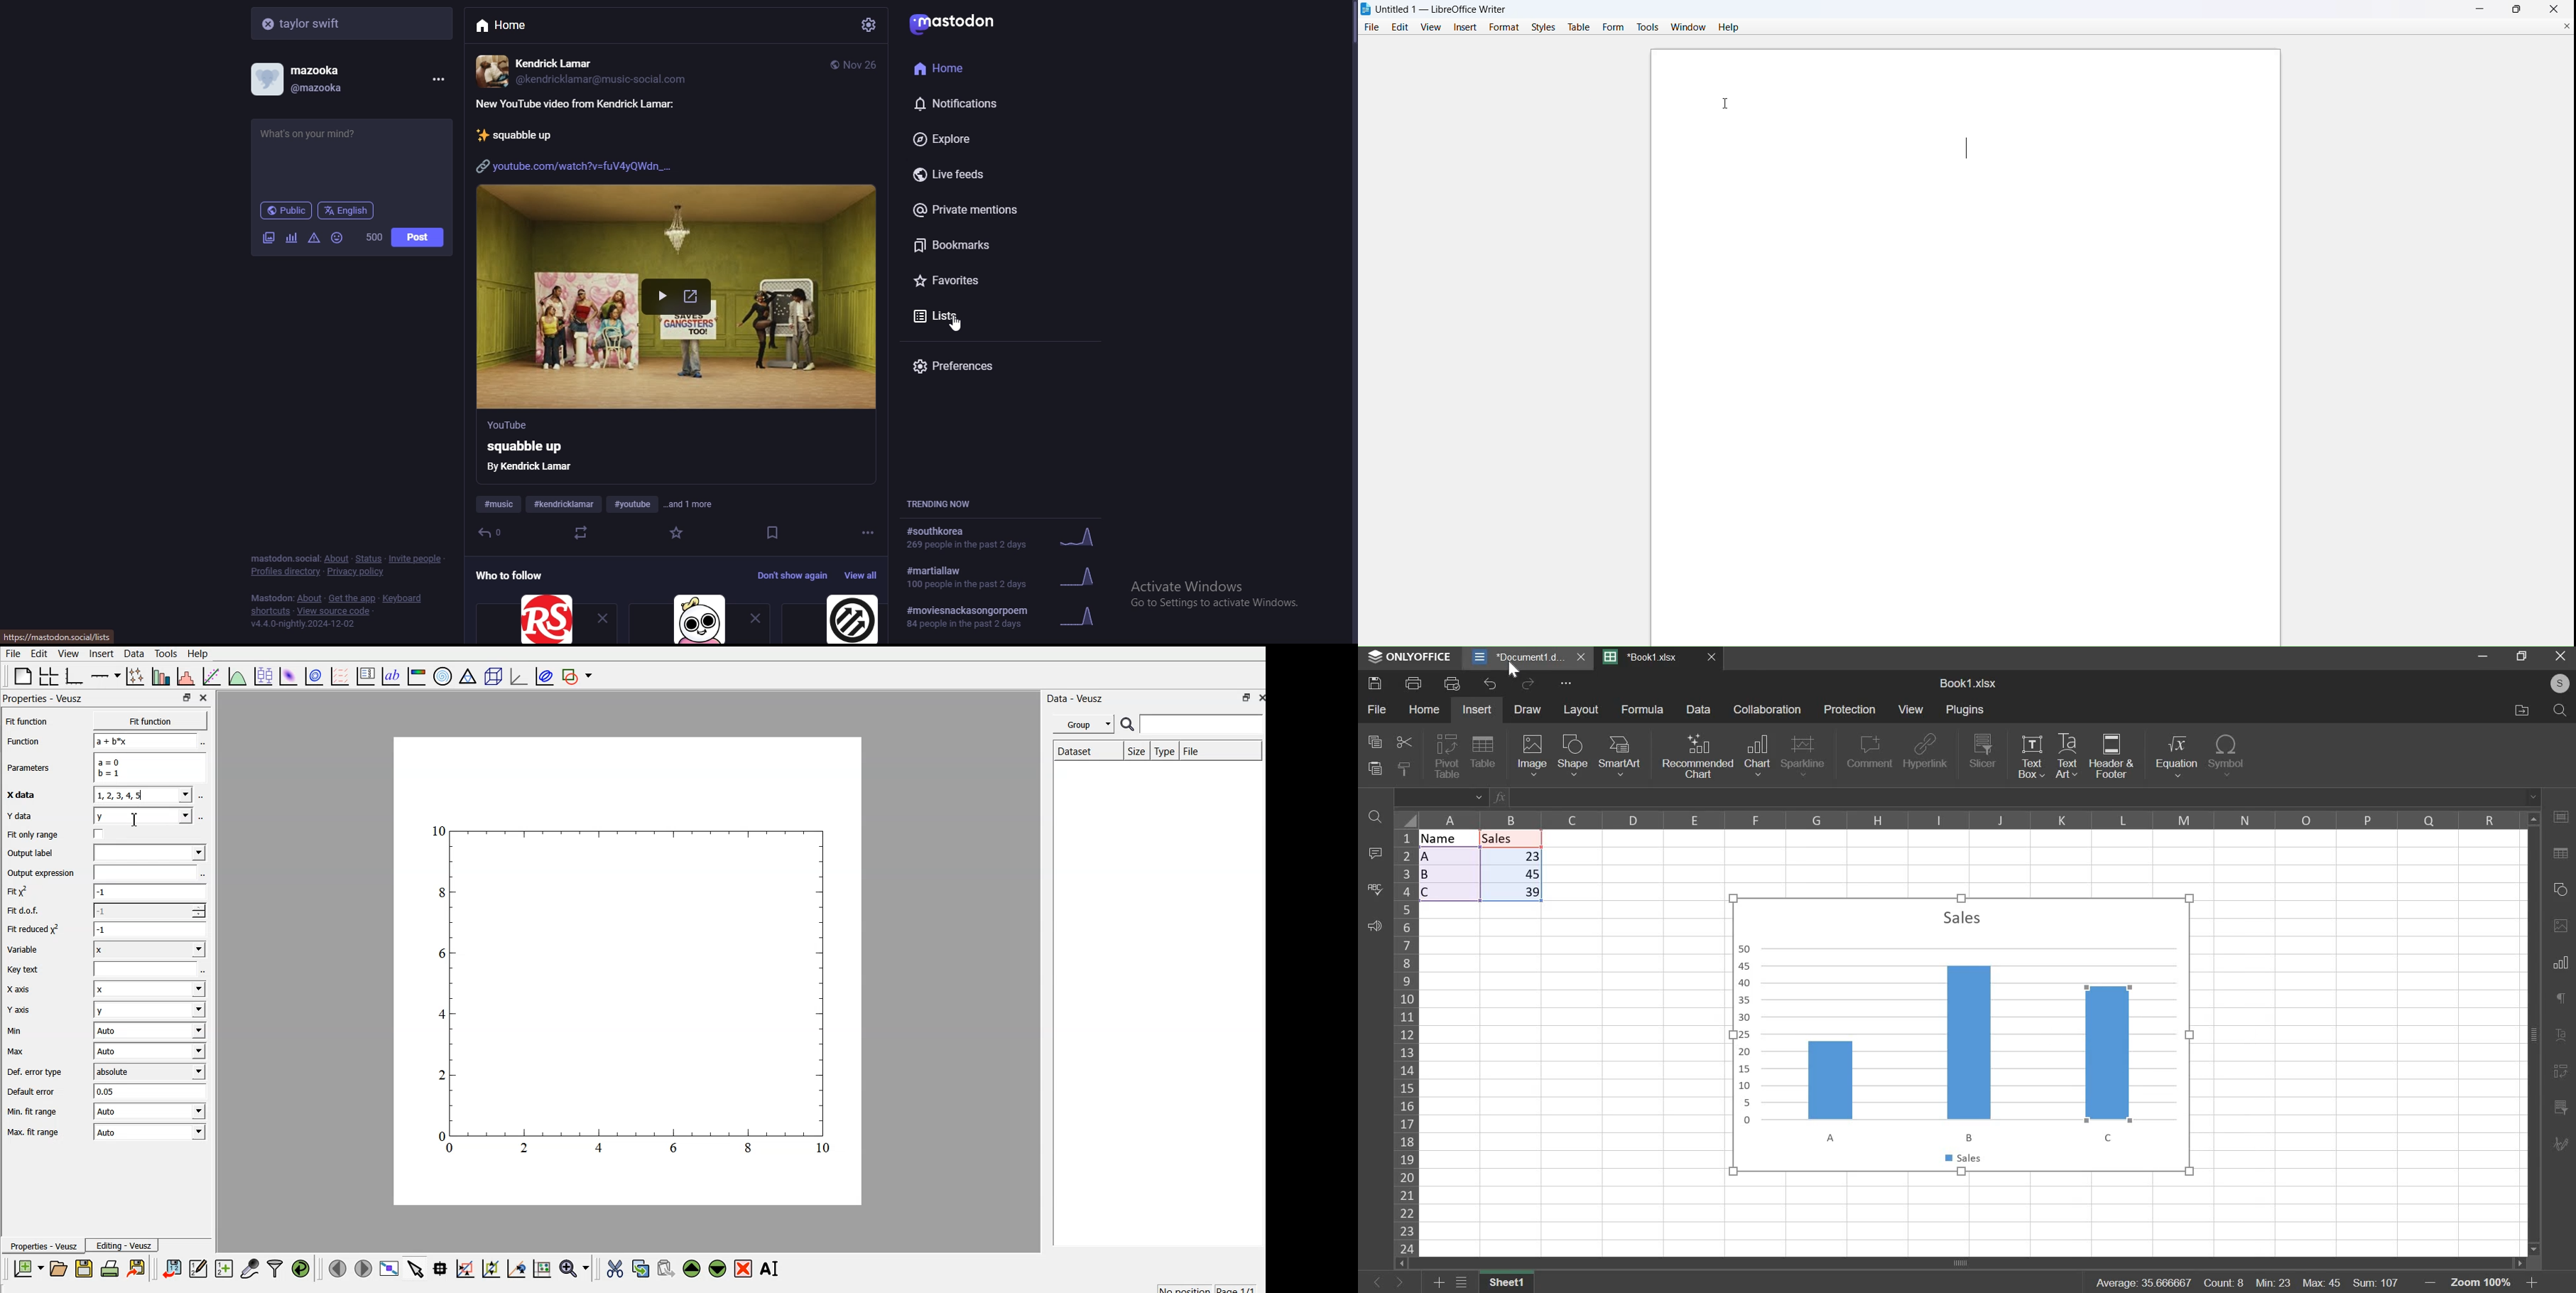  I want to click on Comment Tool, so click(2561, 997).